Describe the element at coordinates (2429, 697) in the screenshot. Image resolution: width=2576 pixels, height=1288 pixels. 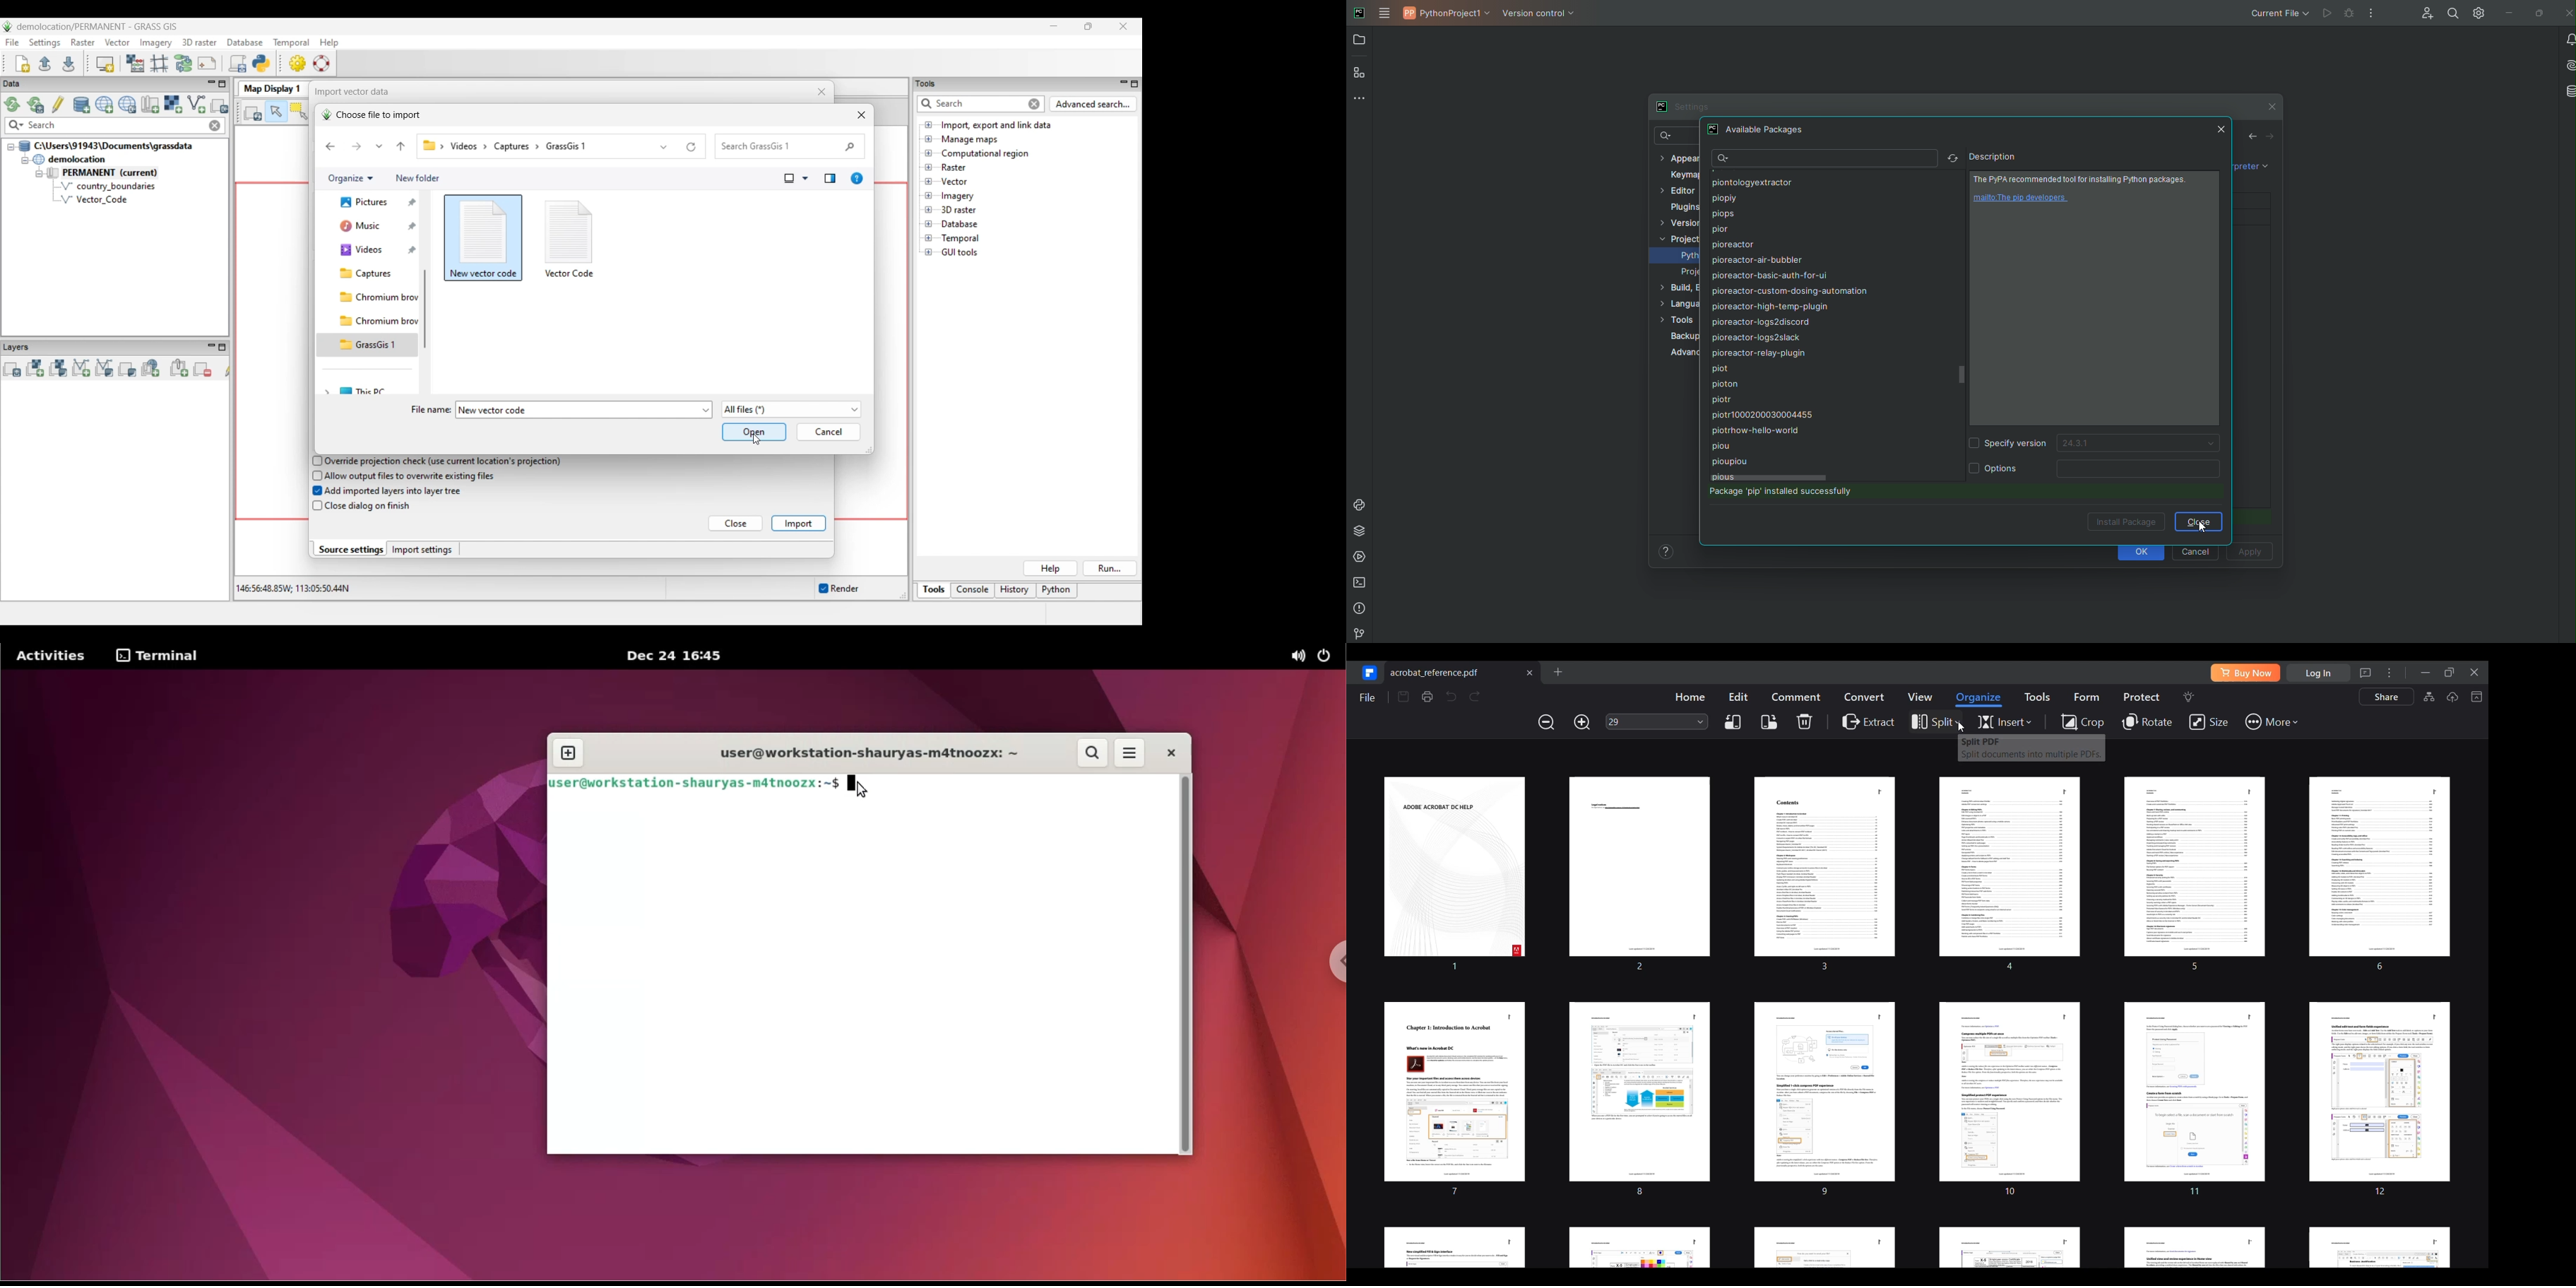
I see `AI knowledge card` at that location.